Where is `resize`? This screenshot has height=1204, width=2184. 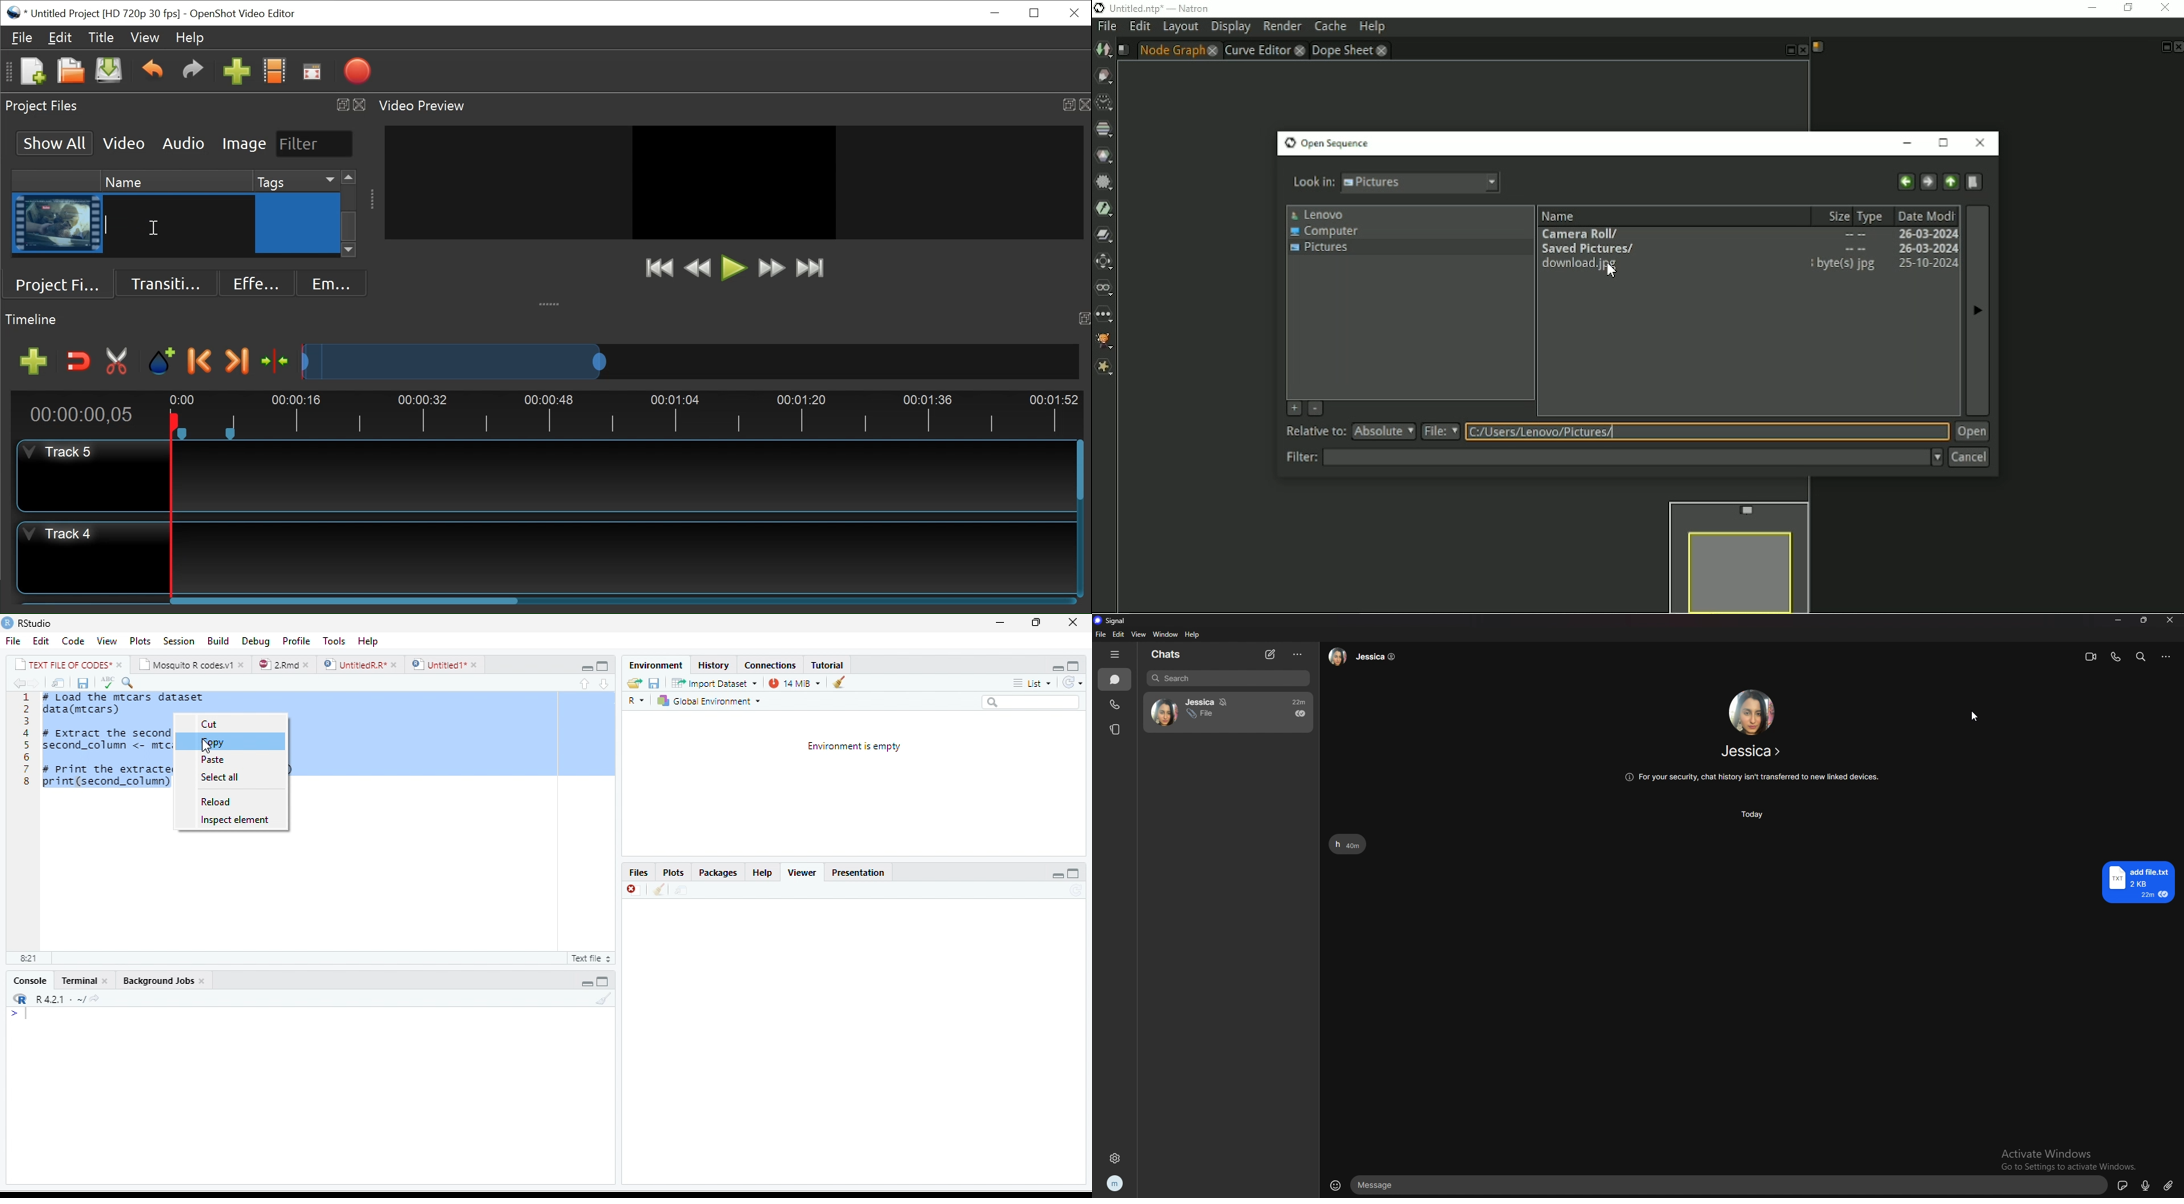
resize is located at coordinates (2144, 620).